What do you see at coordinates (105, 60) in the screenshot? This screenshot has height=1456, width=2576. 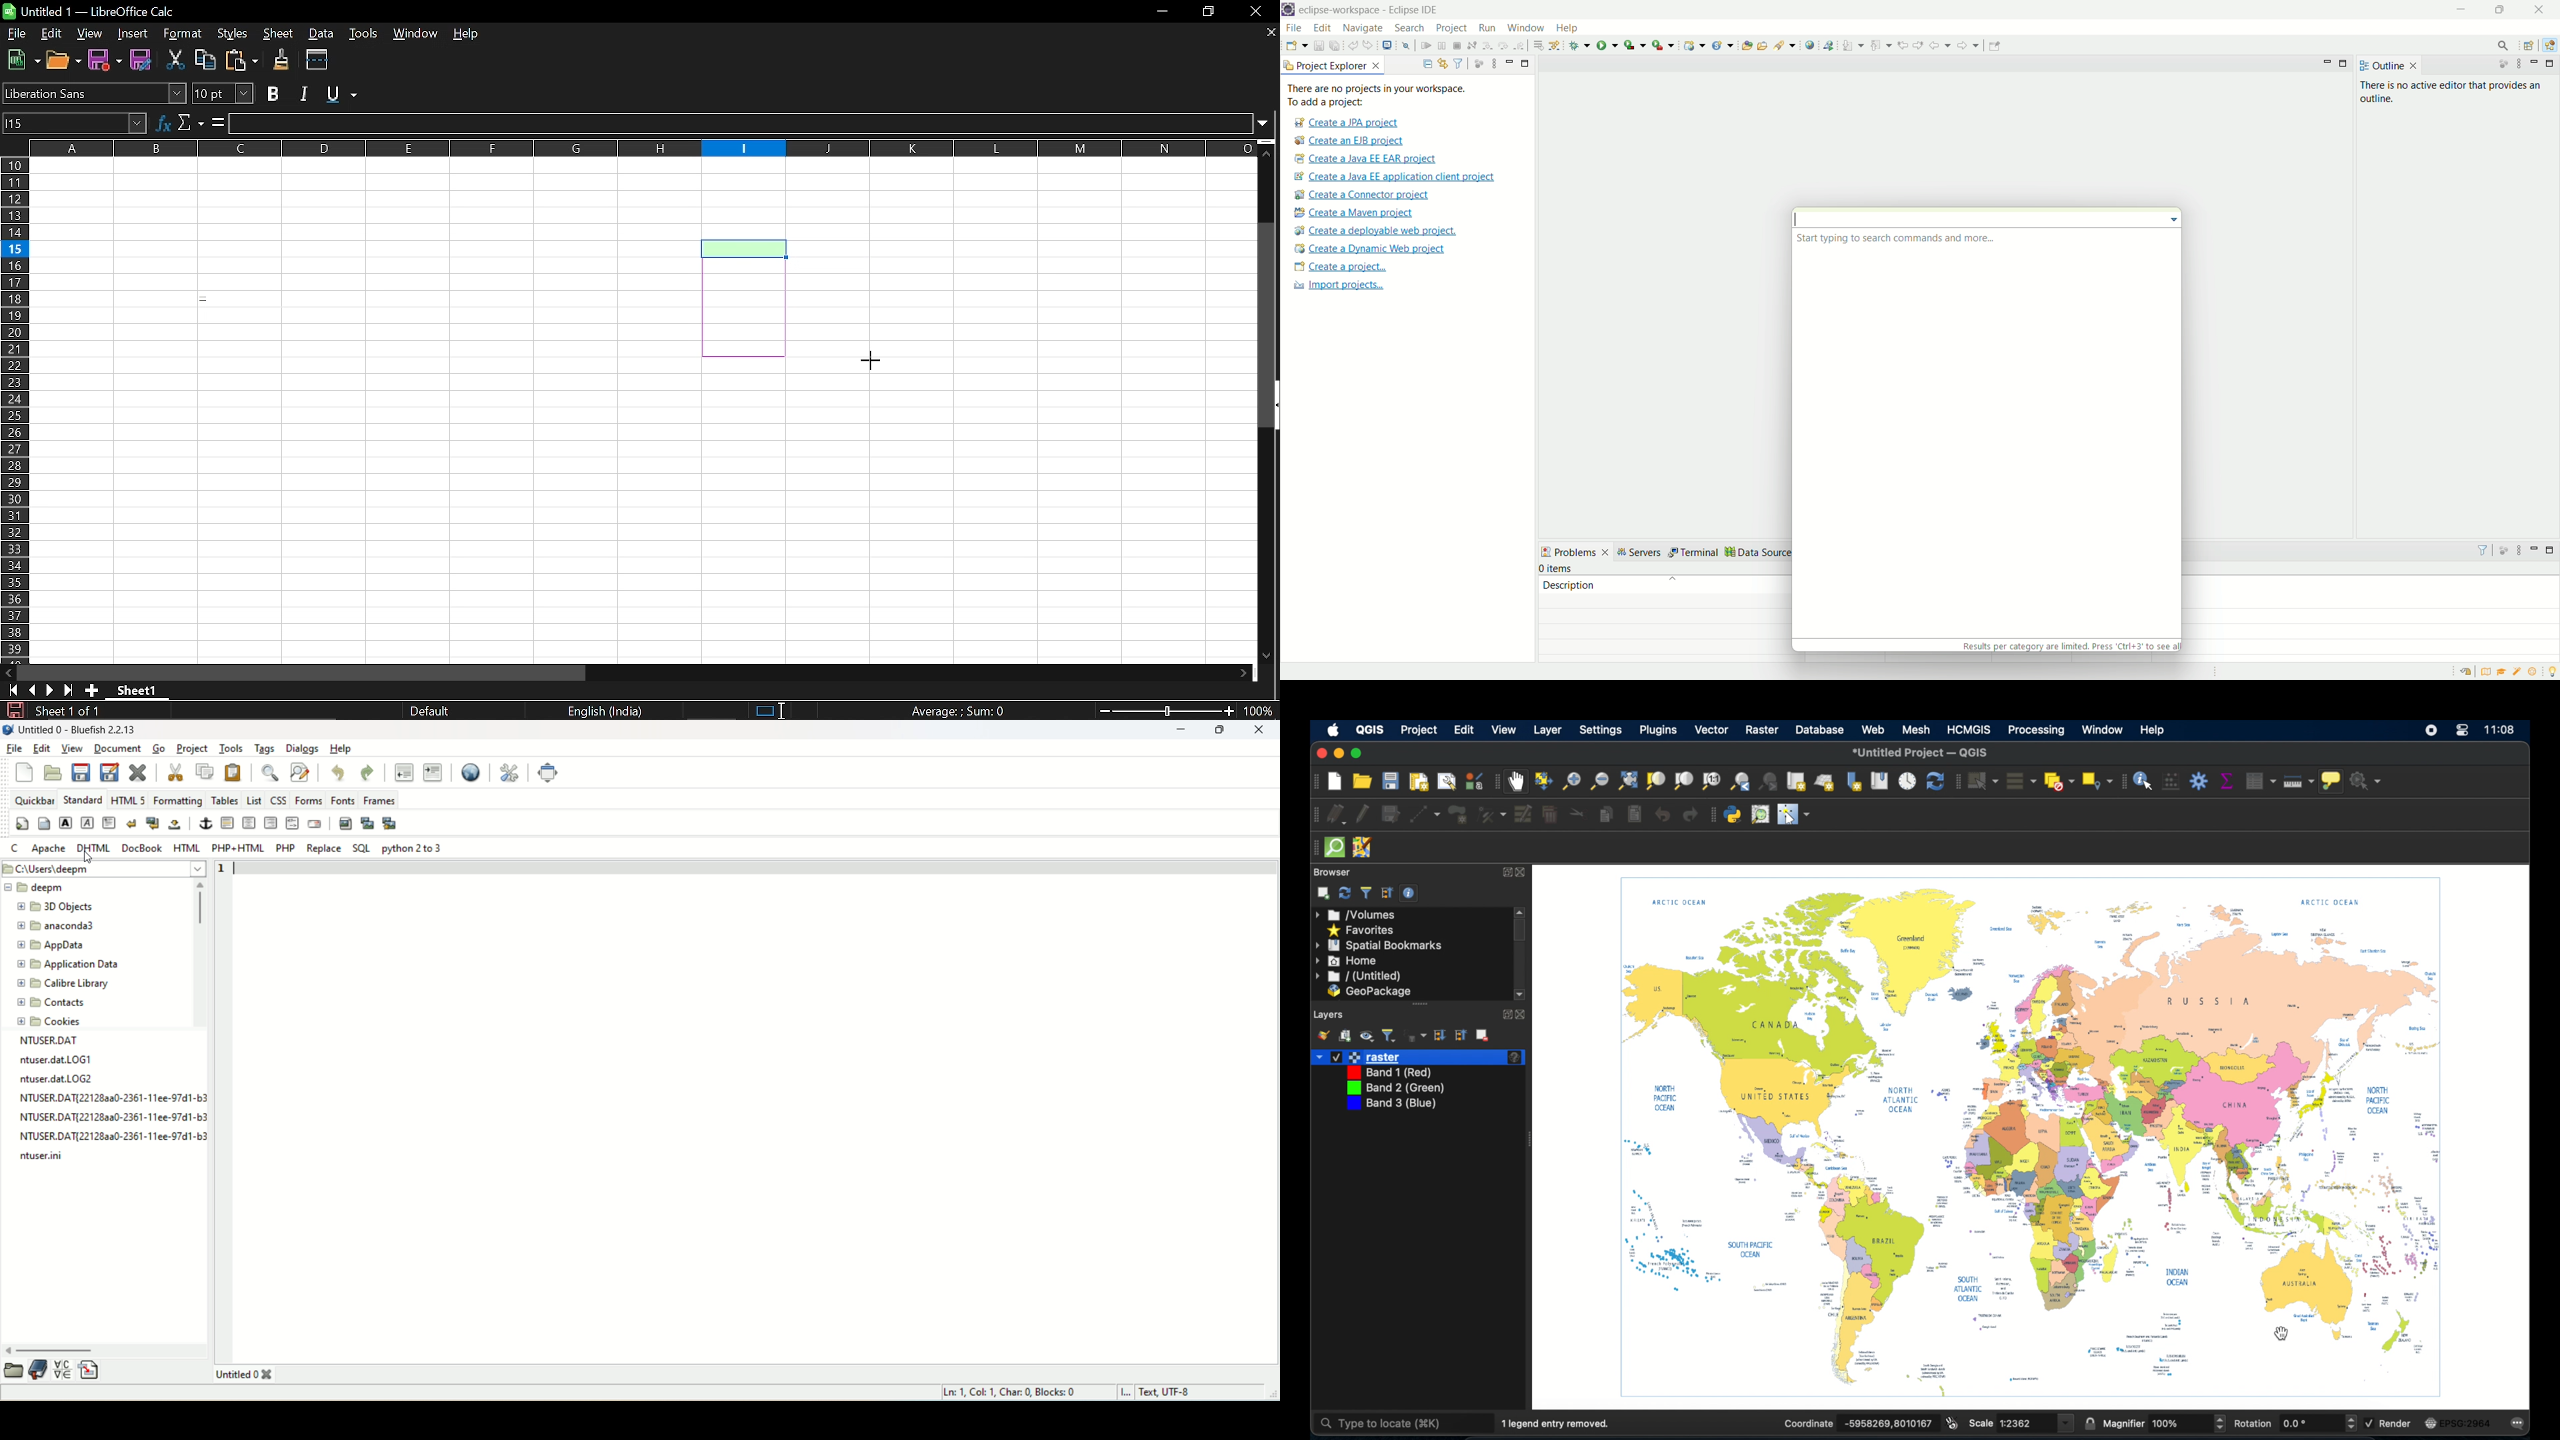 I see `Save as` at bounding box center [105, 60].